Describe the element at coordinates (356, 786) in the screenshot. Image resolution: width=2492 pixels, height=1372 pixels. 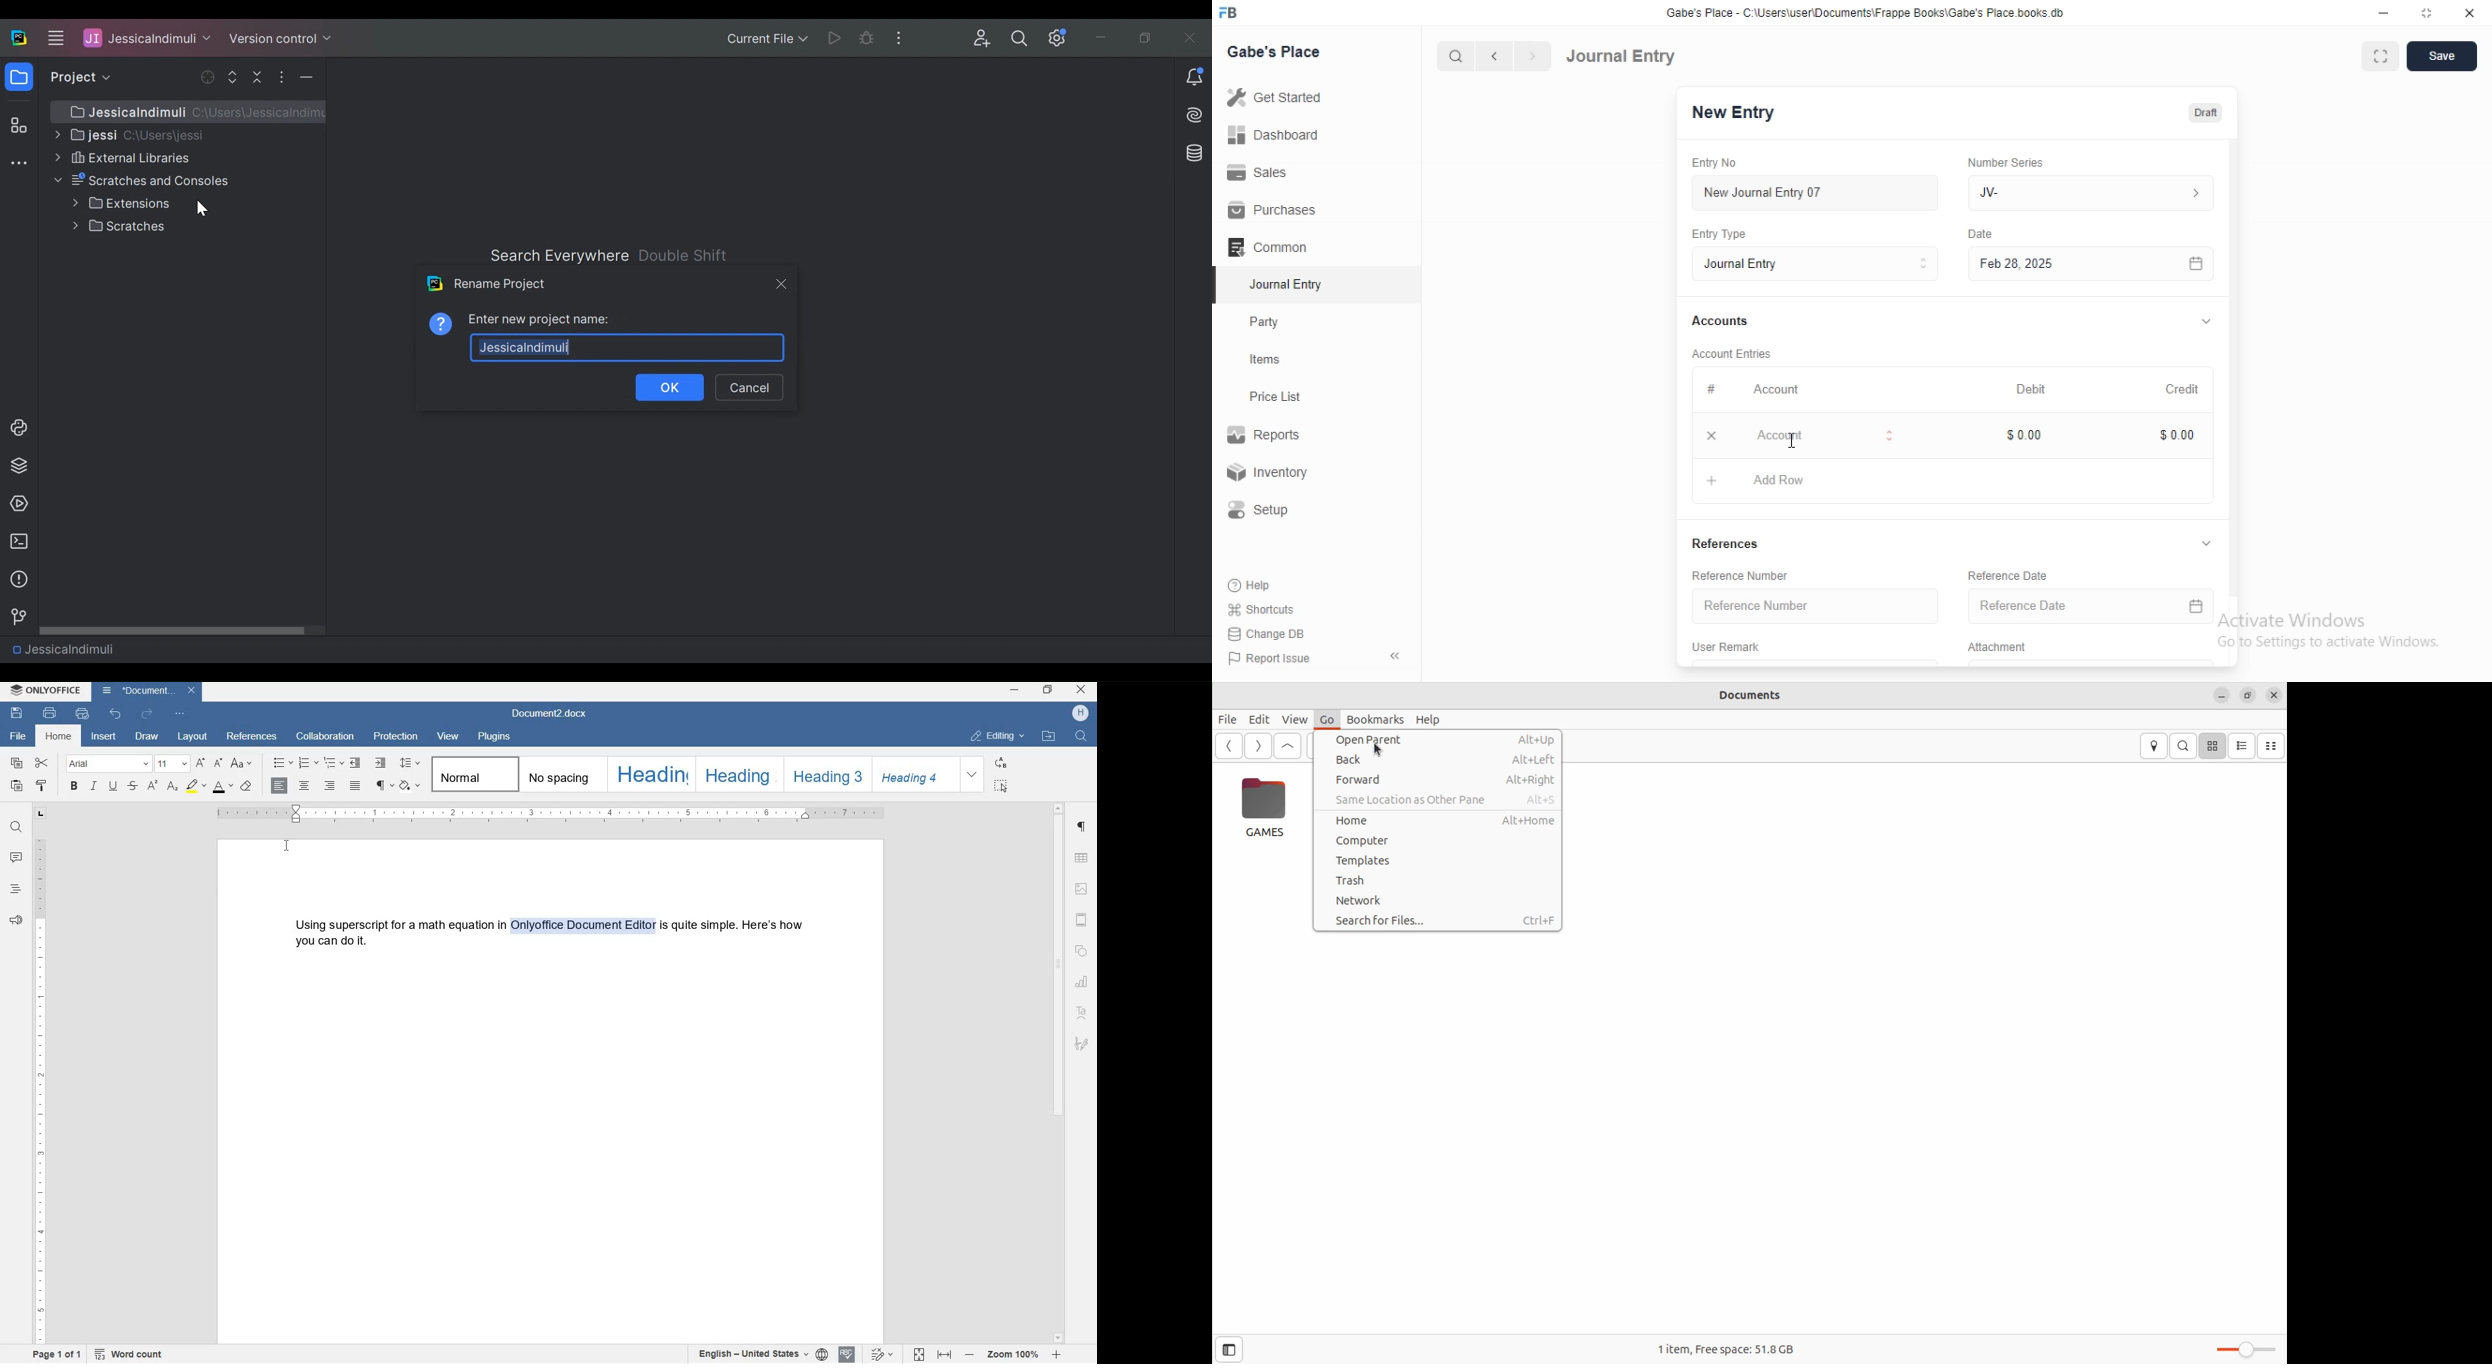
I see `justified` at that location.